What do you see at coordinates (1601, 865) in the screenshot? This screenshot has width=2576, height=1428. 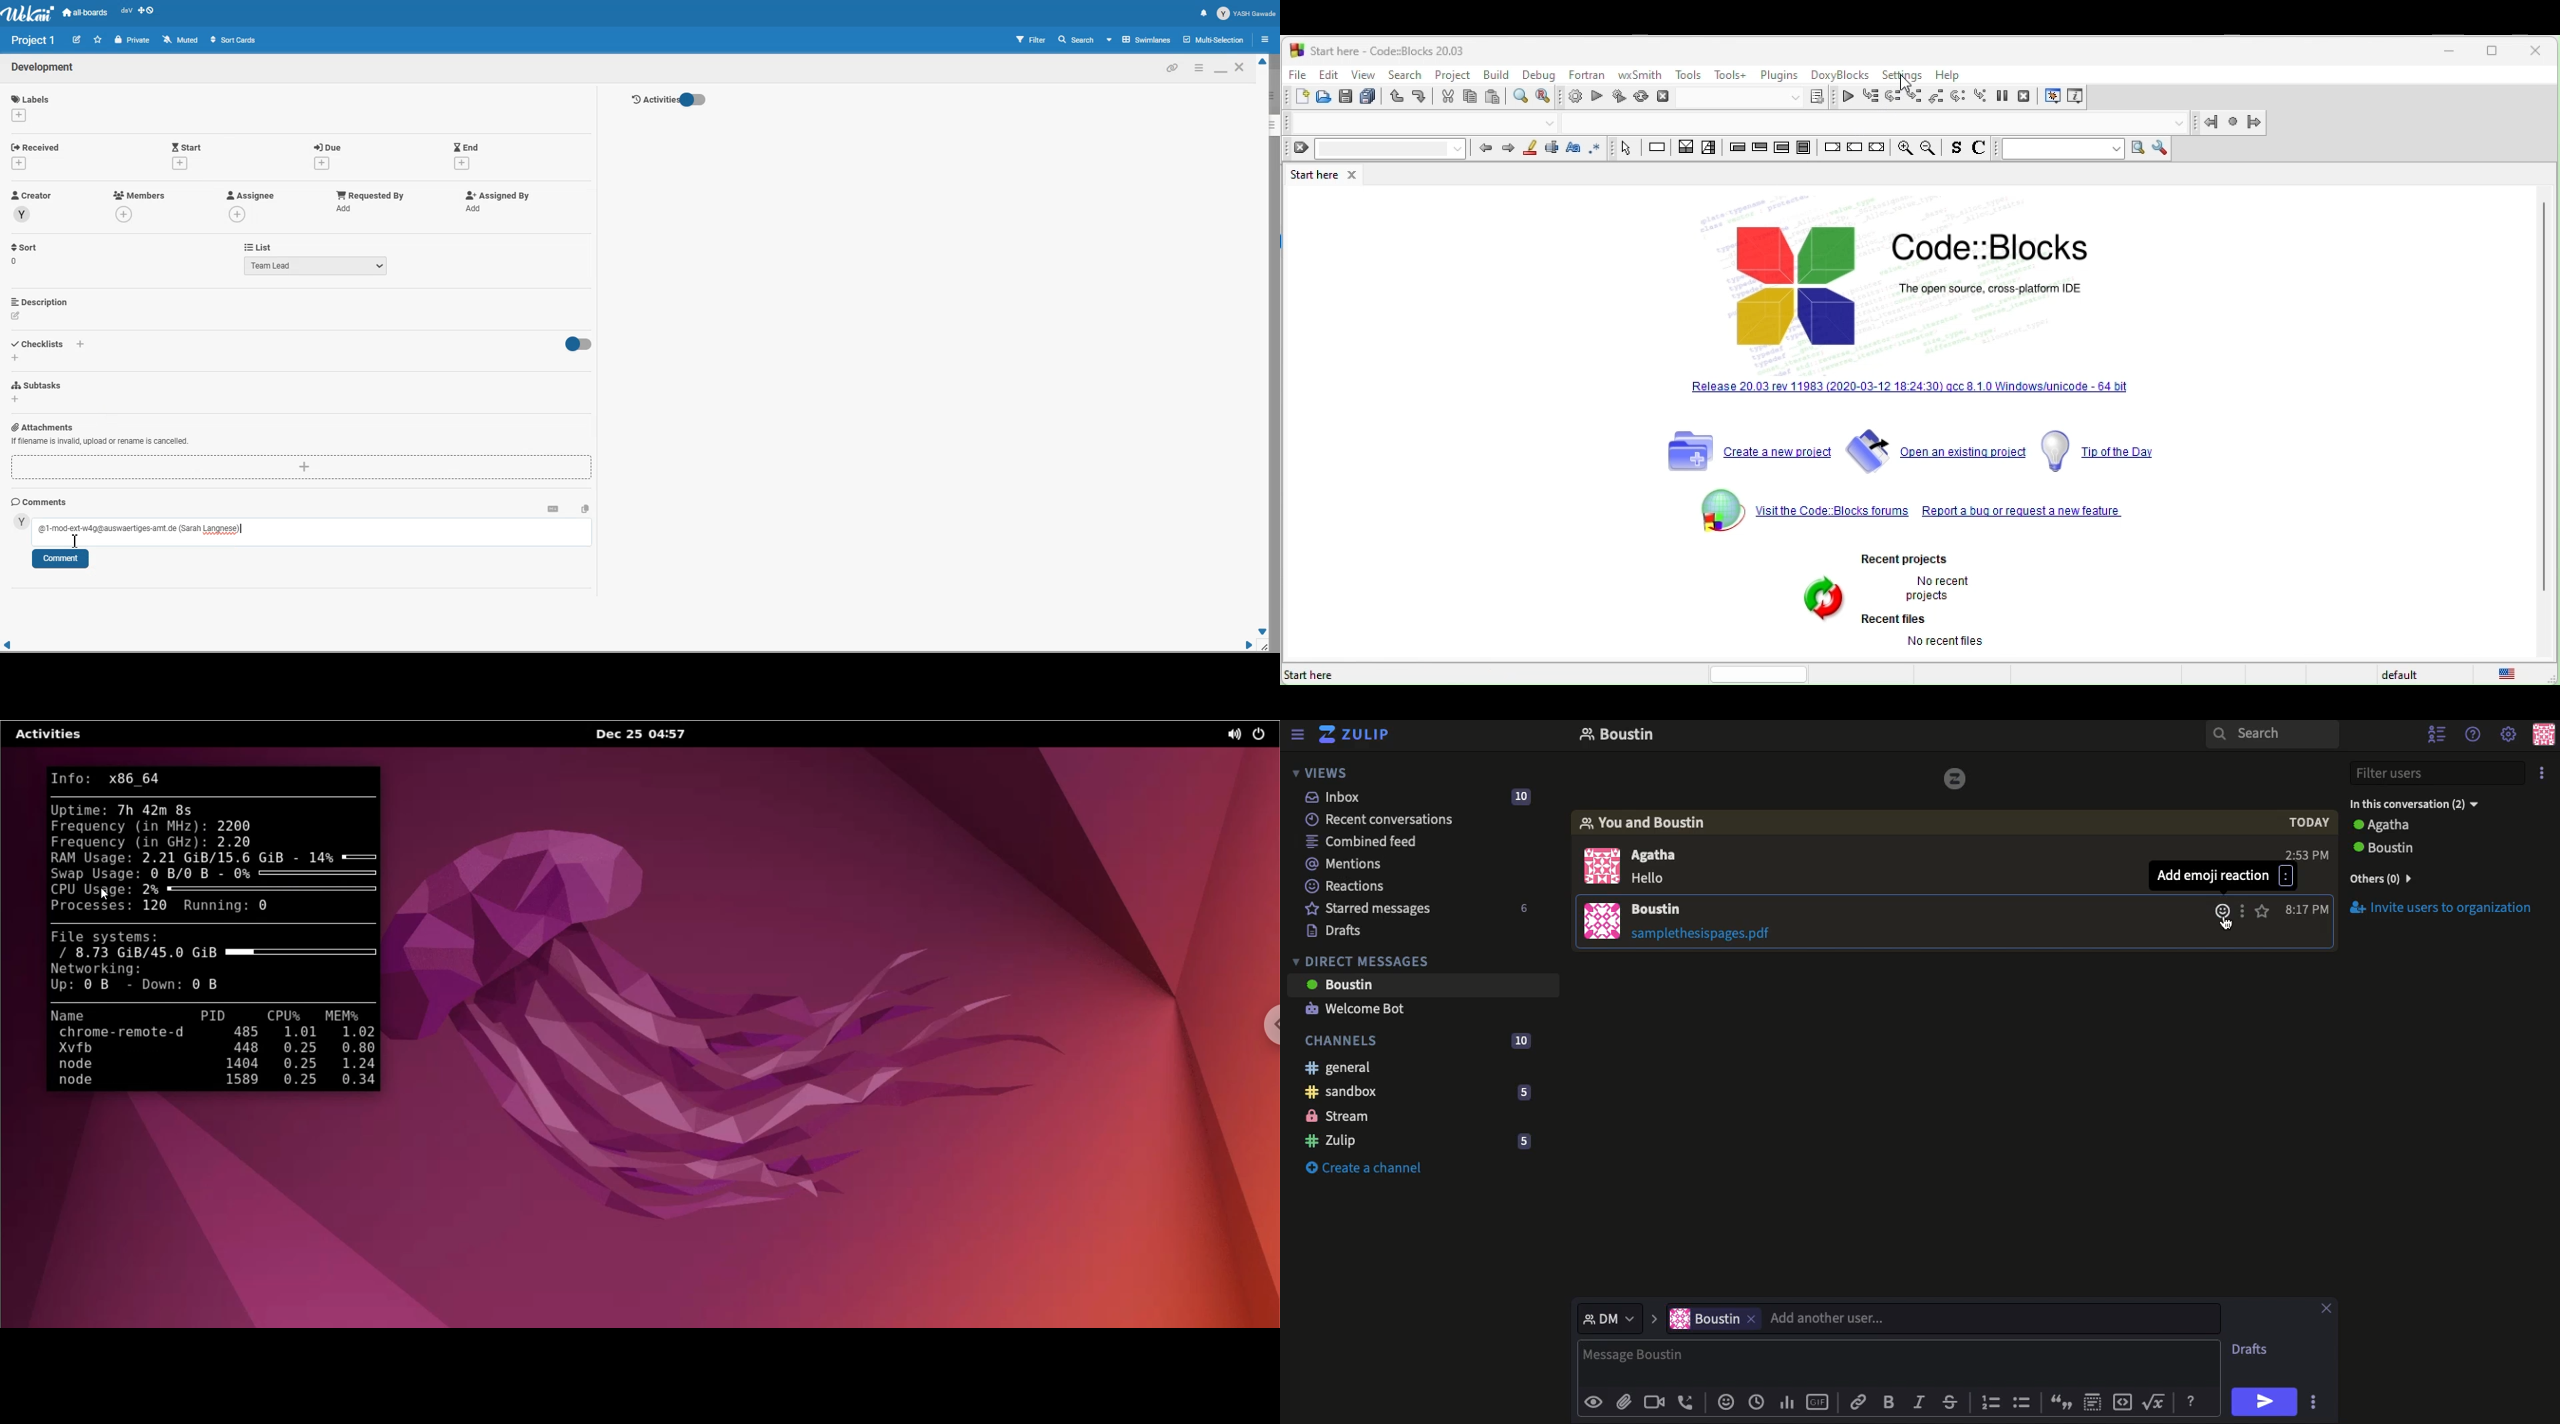 I see `display picture` at bounding box center [1601, 865].